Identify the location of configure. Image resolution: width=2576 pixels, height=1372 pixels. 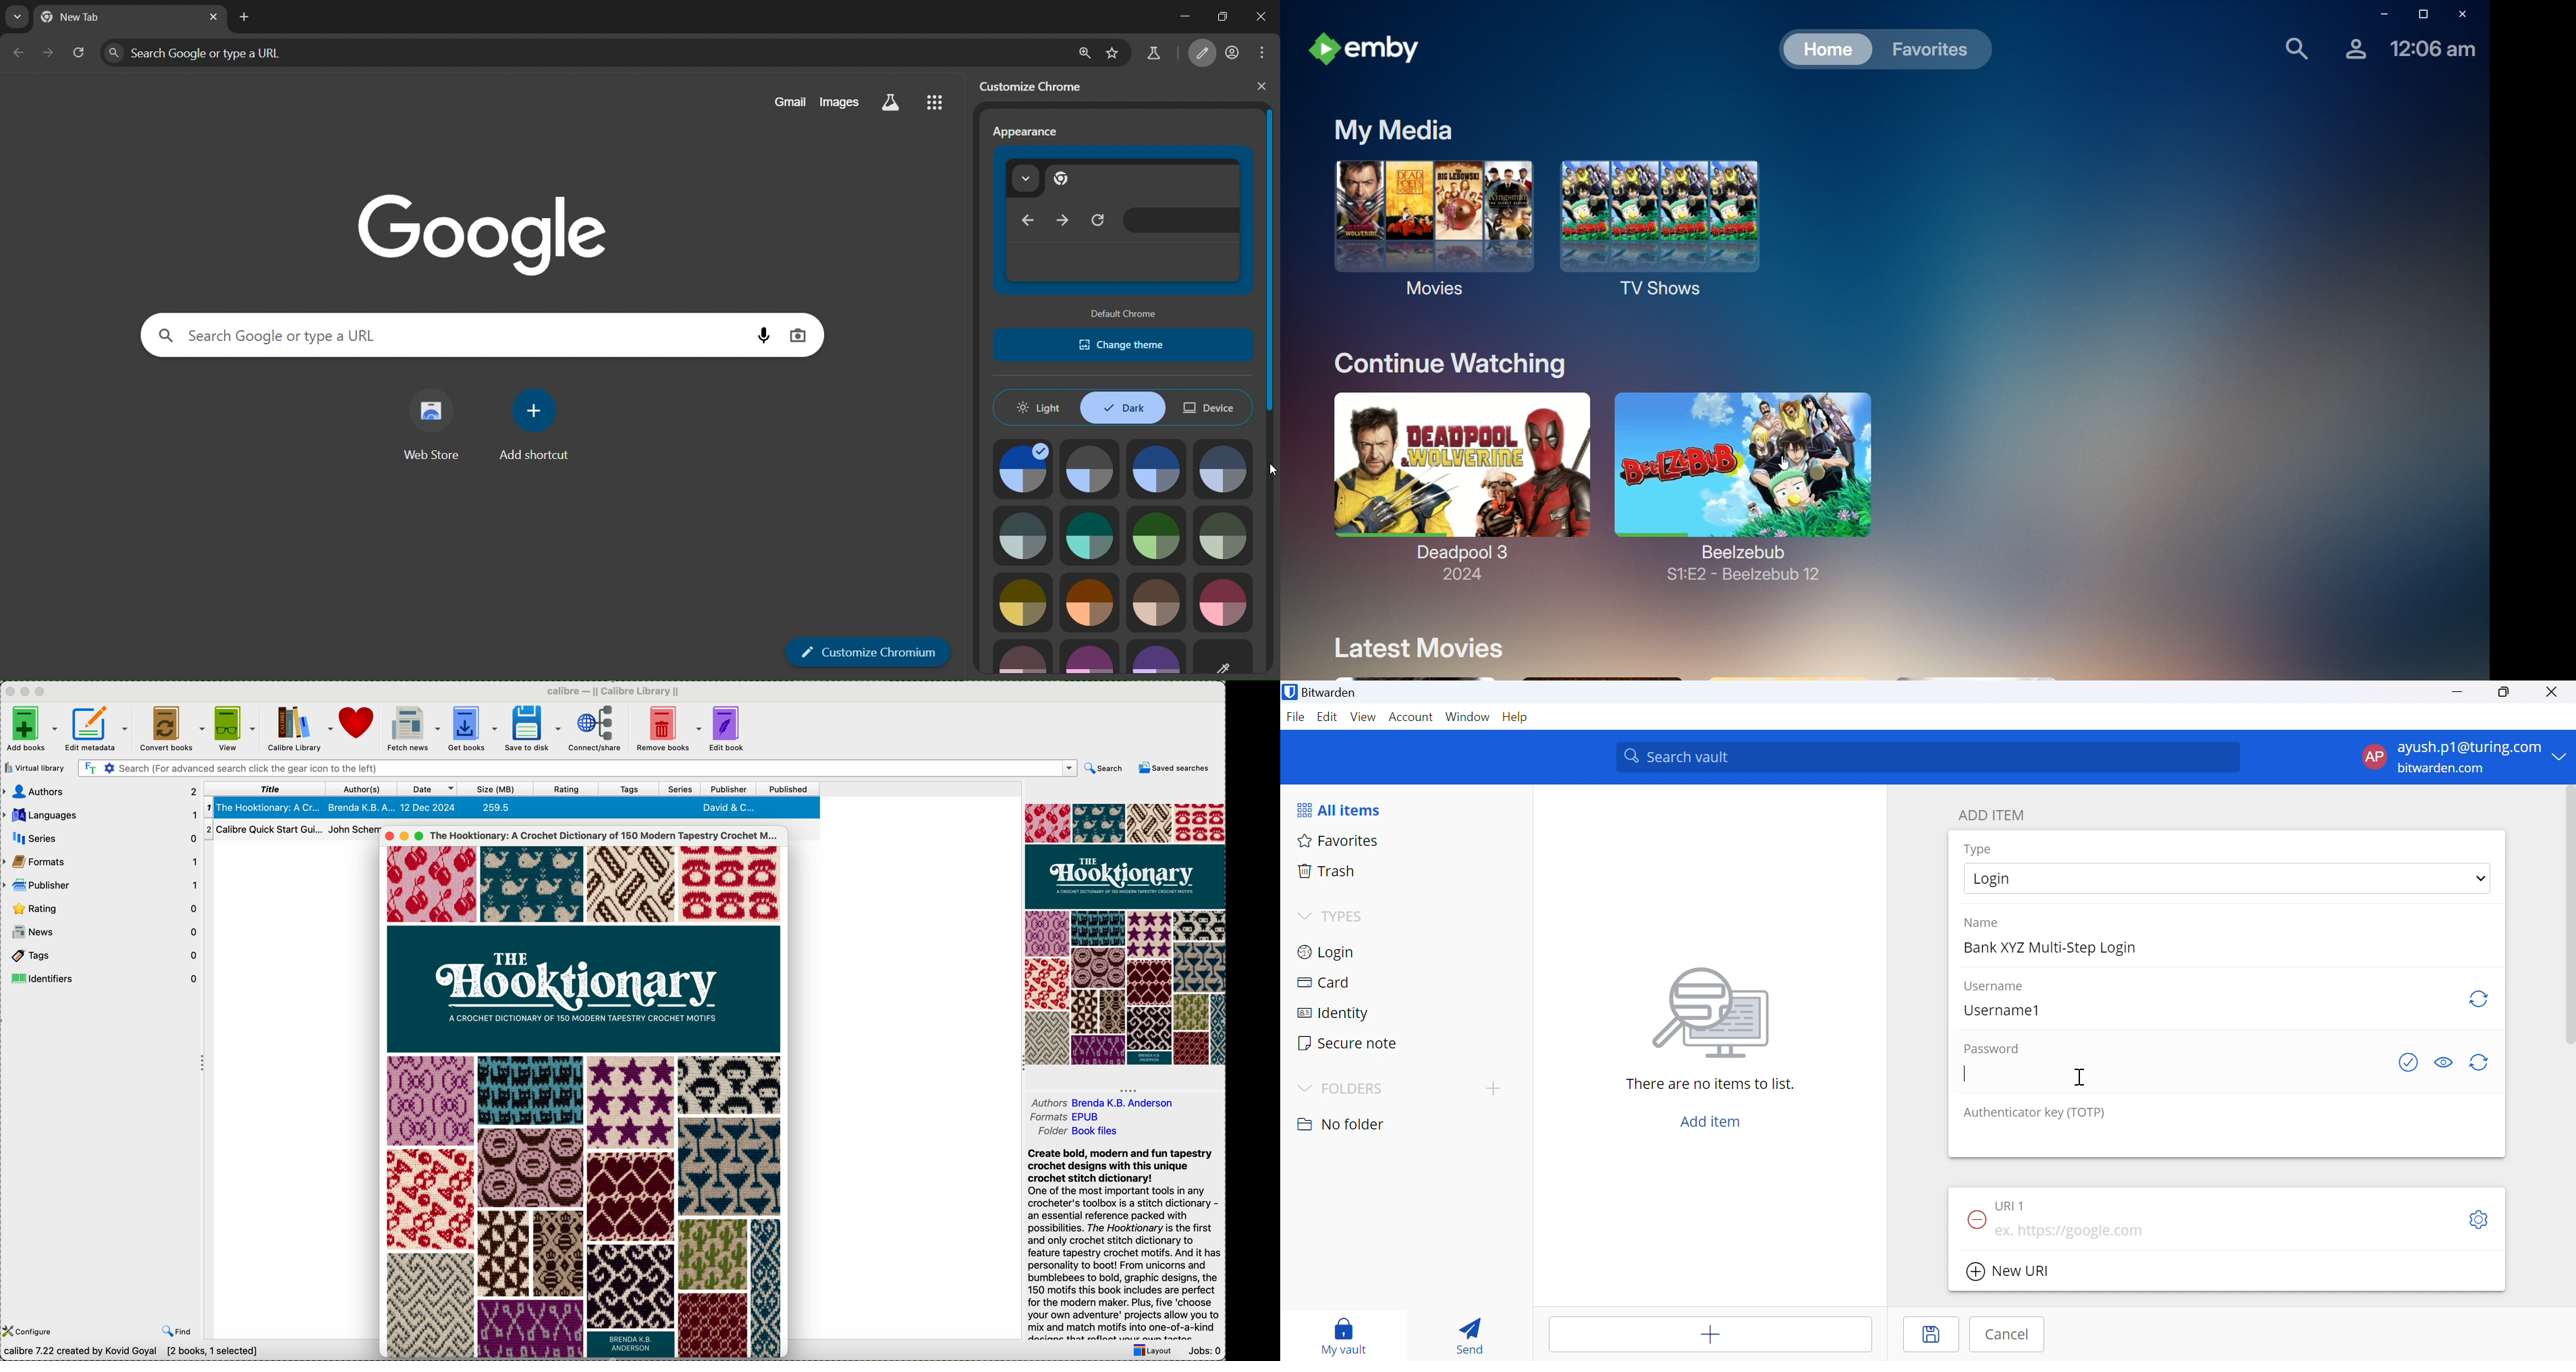
(40, 1324).